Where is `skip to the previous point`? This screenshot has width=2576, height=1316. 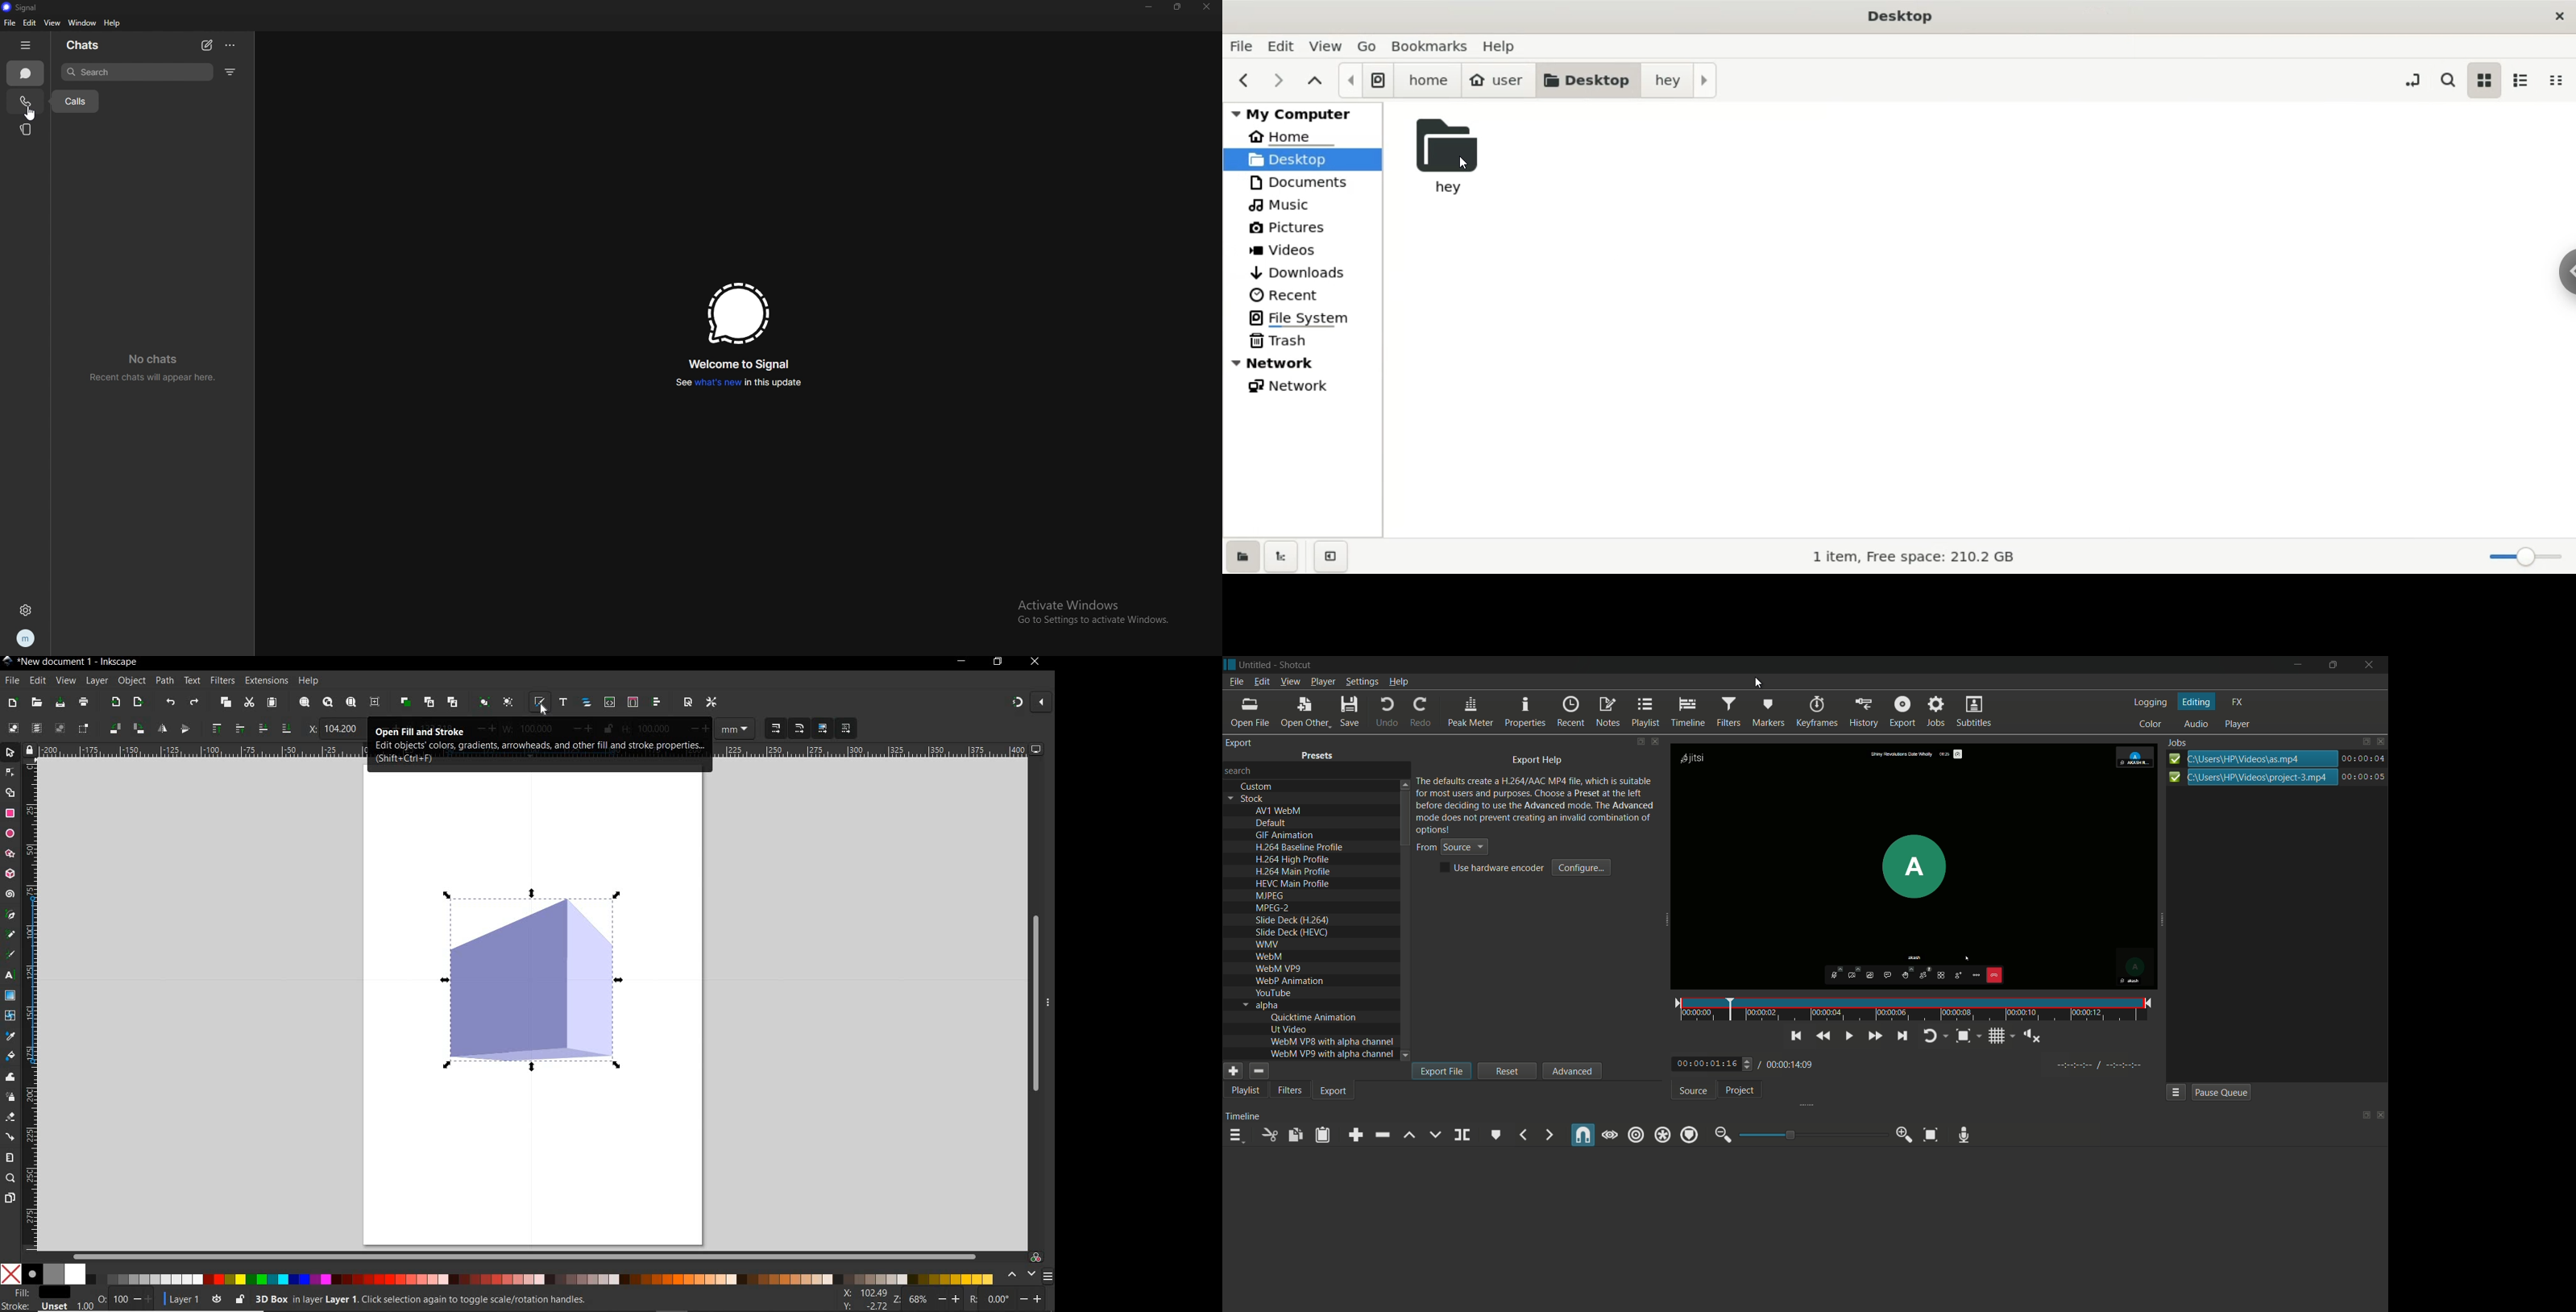
skip to the previous point is located at coordinates (1794, 1034).